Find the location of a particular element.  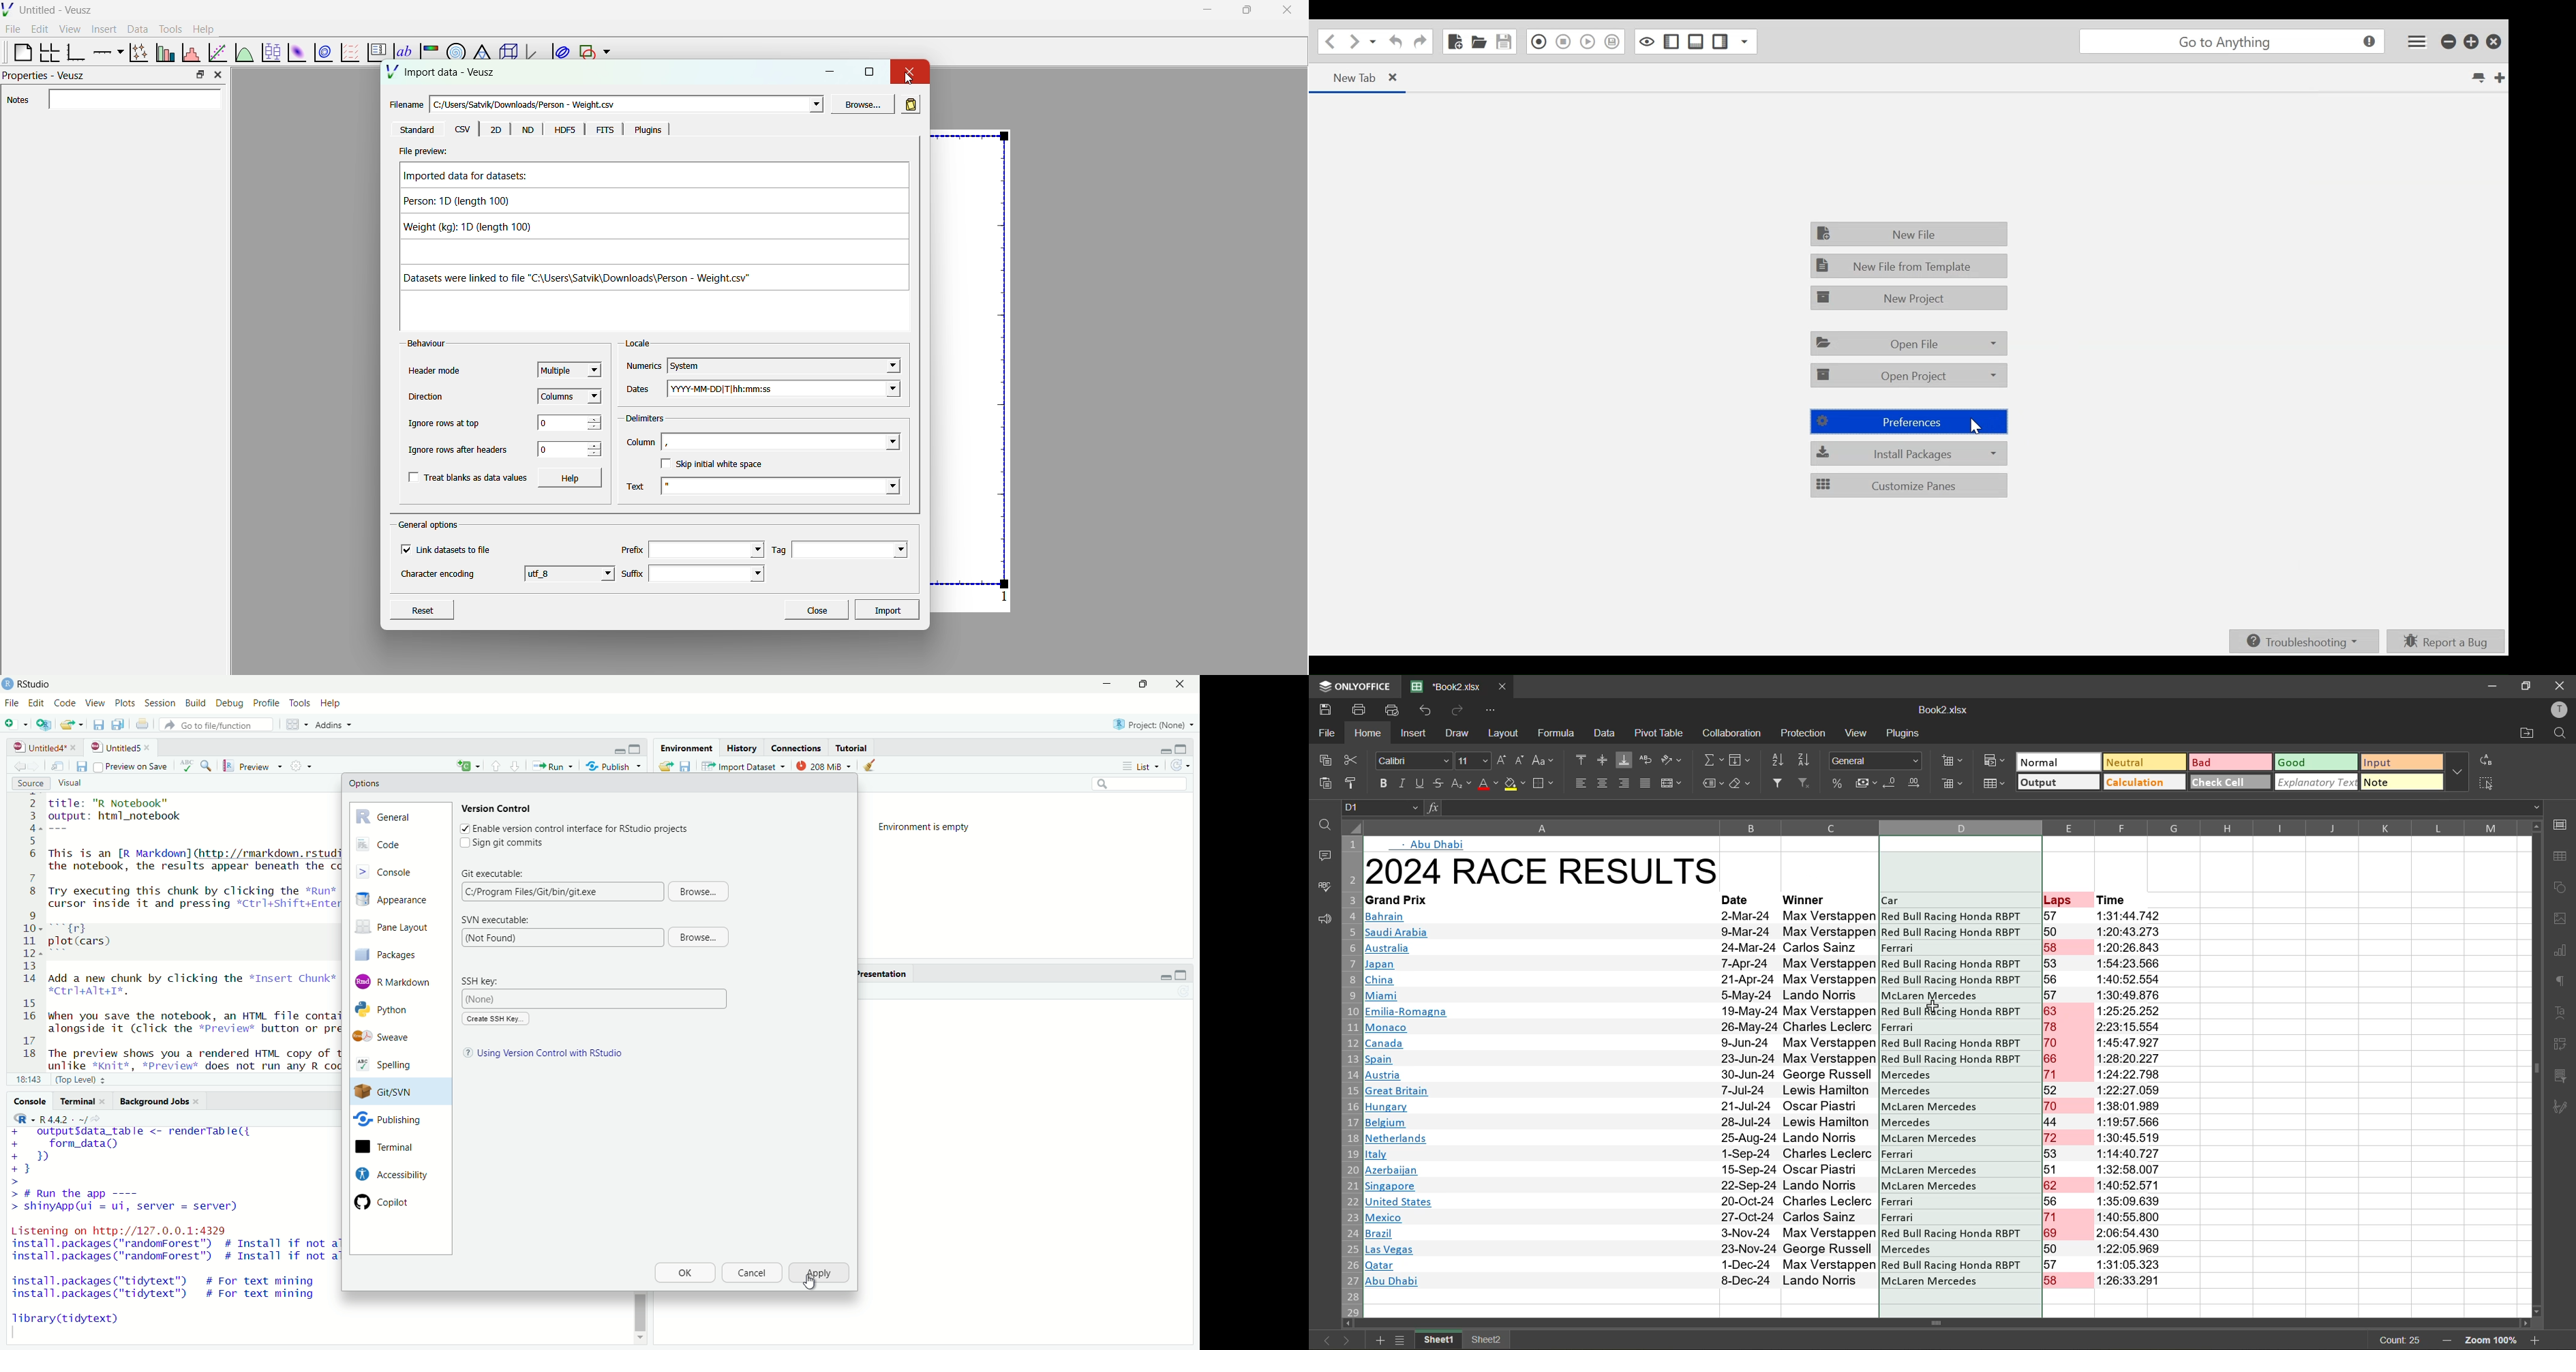

Import Dataset  is located at coordinates (744, 766).